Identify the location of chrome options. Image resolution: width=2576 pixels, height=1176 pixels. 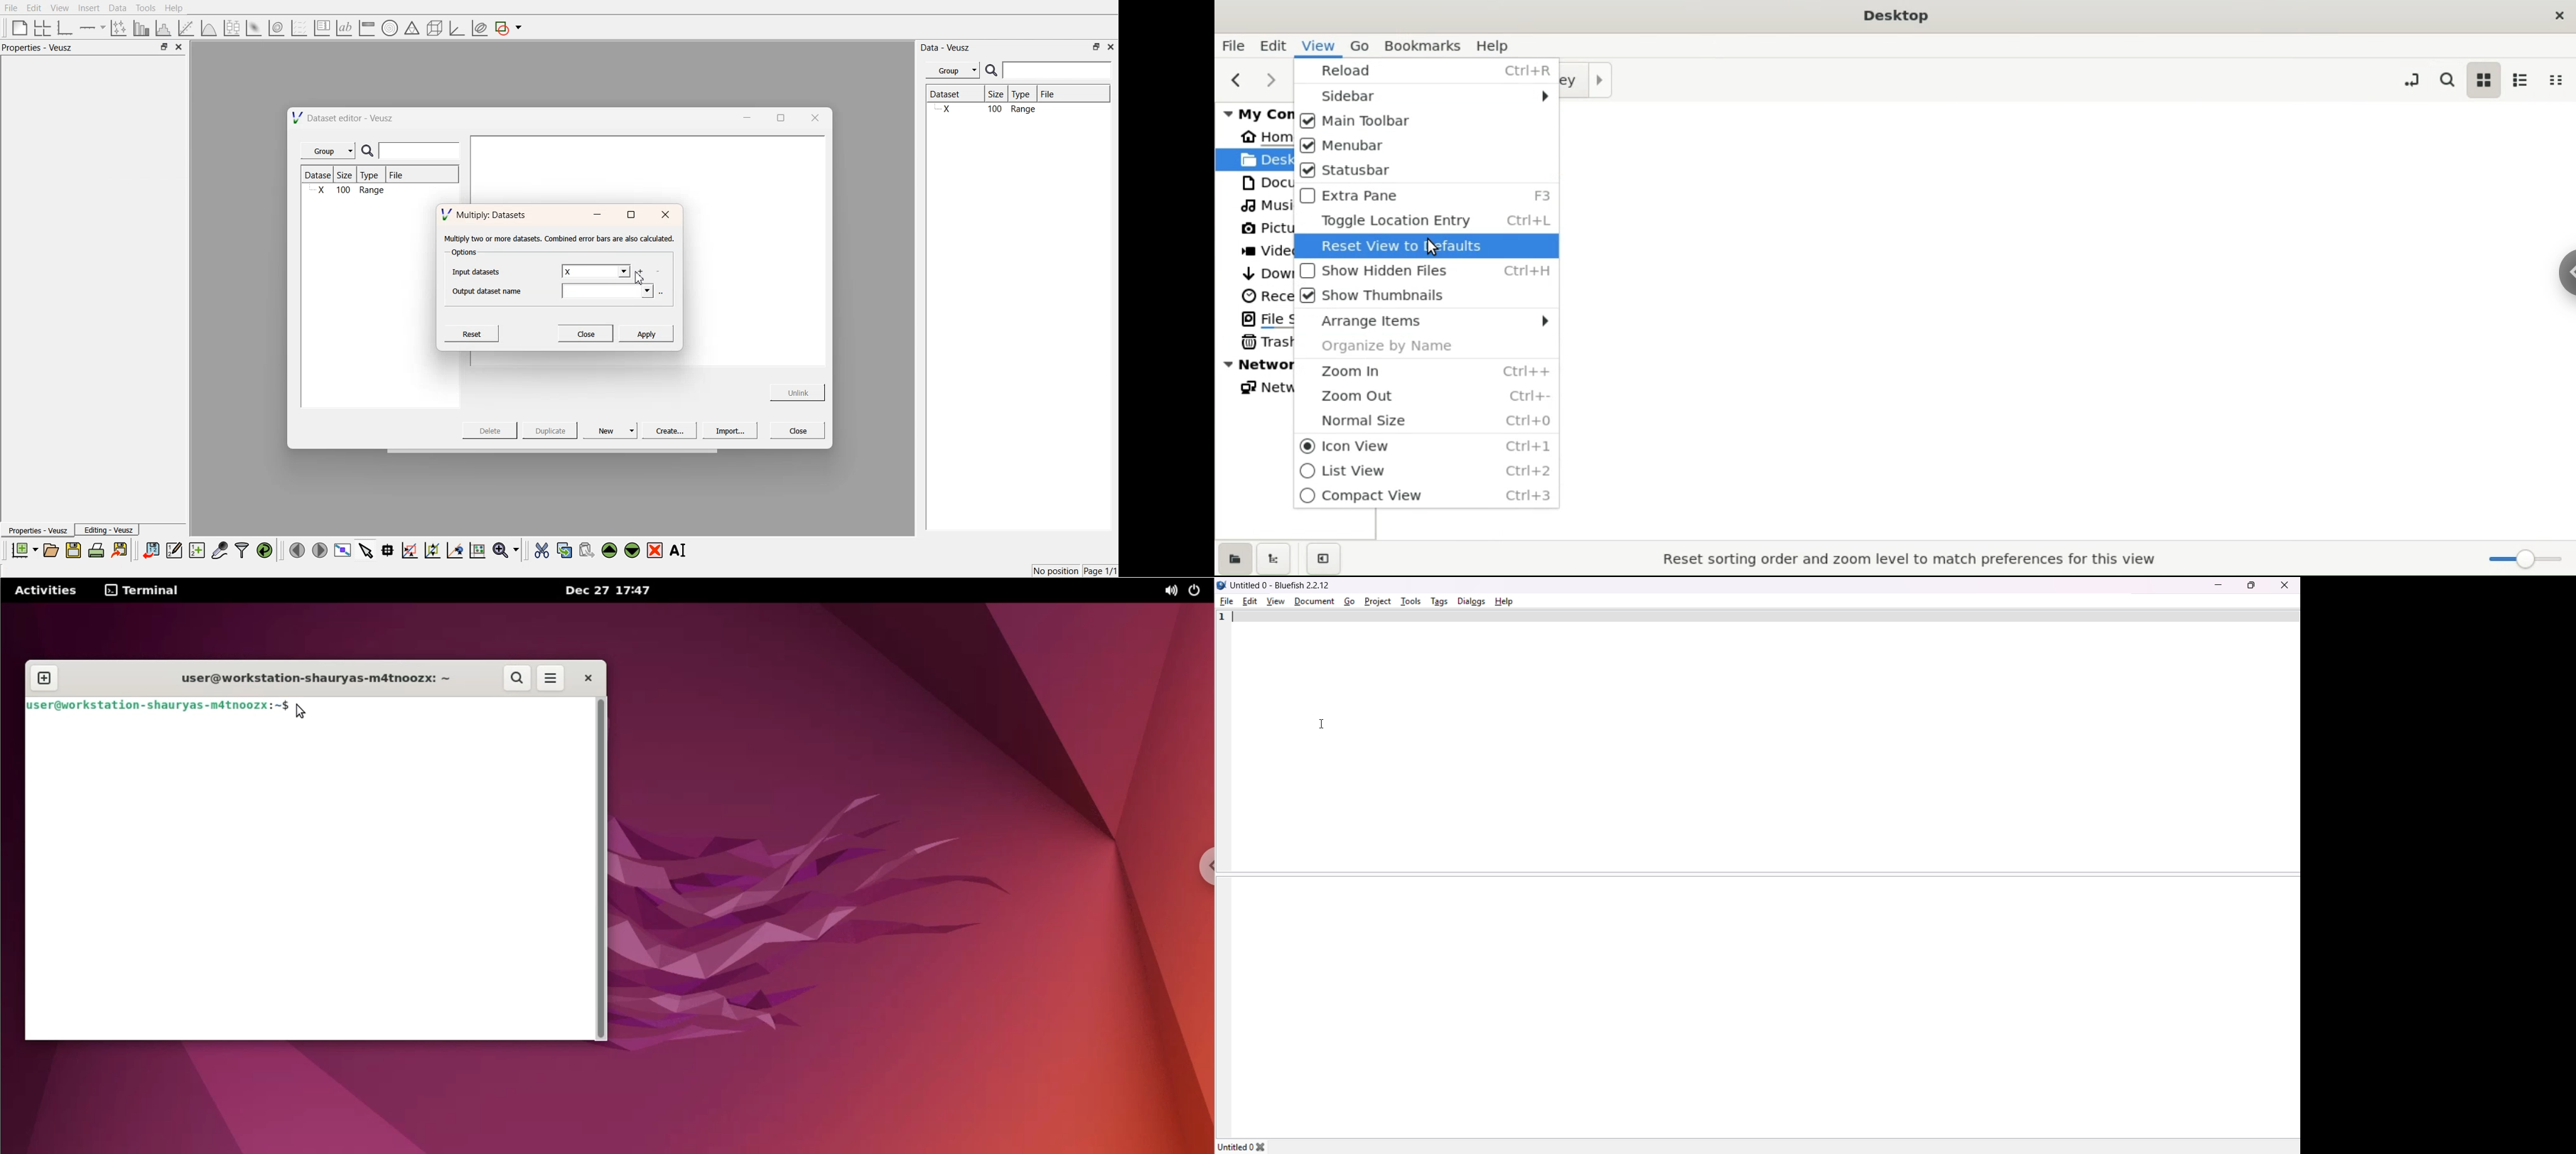
(2558, 268).